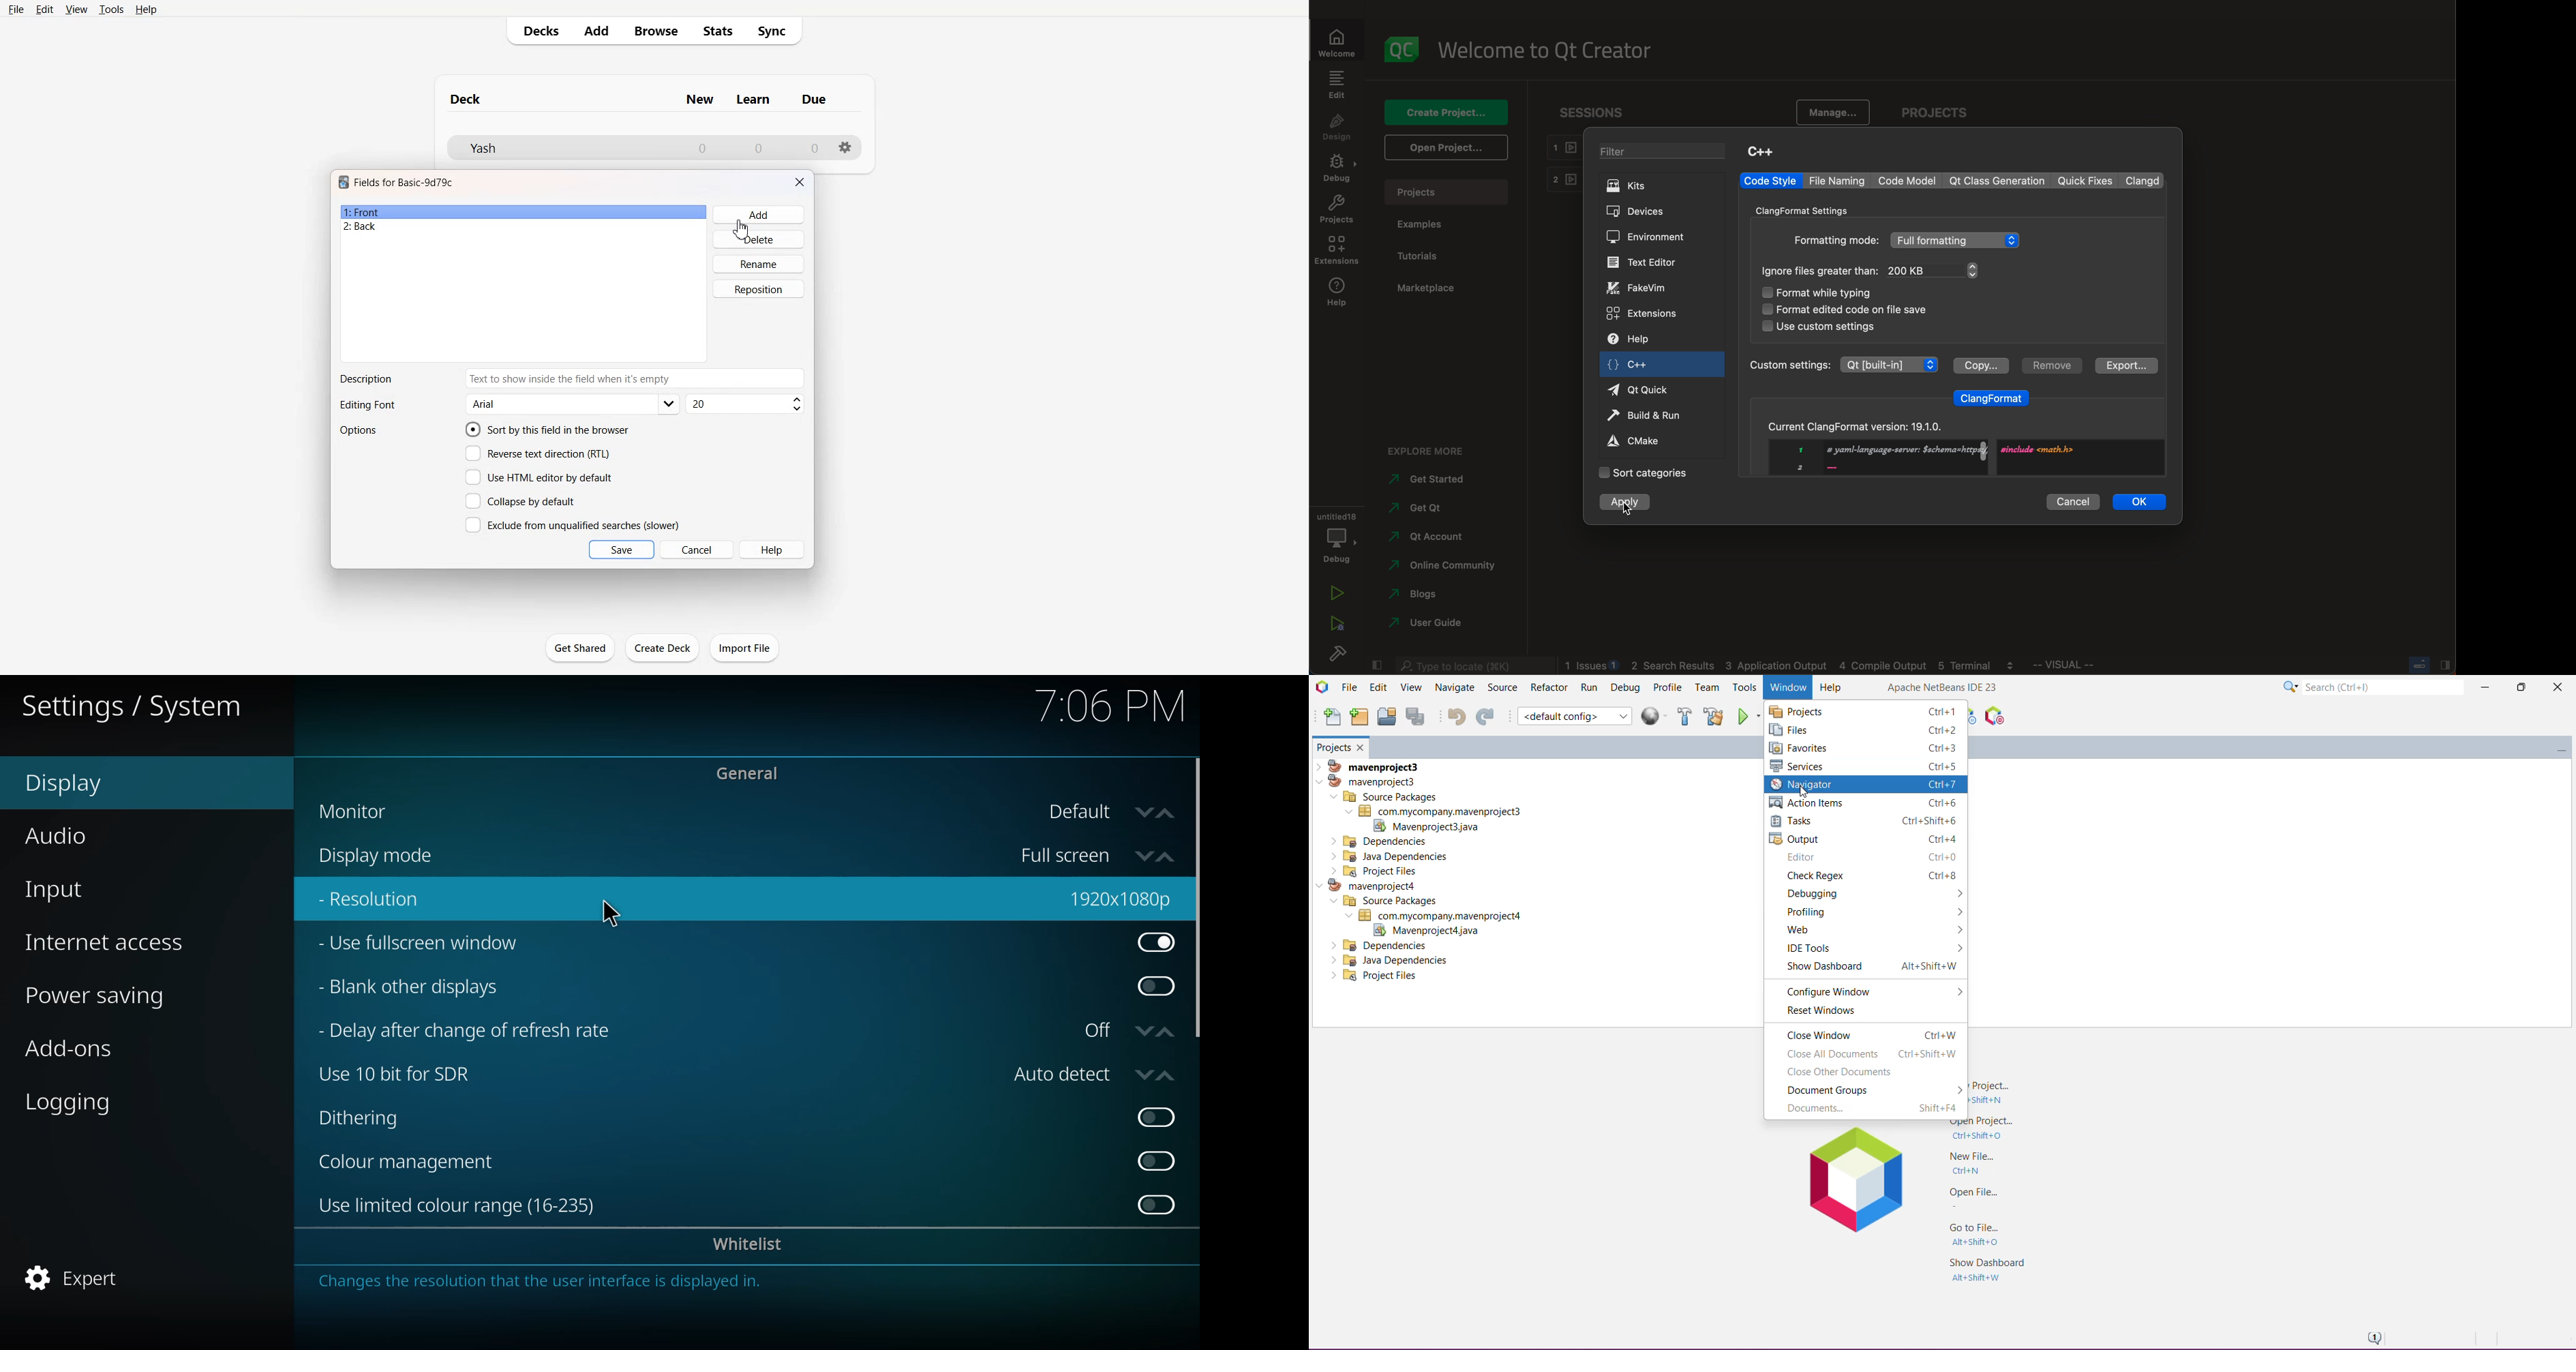 This screenshot has height=1372, width=2576. I want to click on use 10 bit, so click(398, 1073).